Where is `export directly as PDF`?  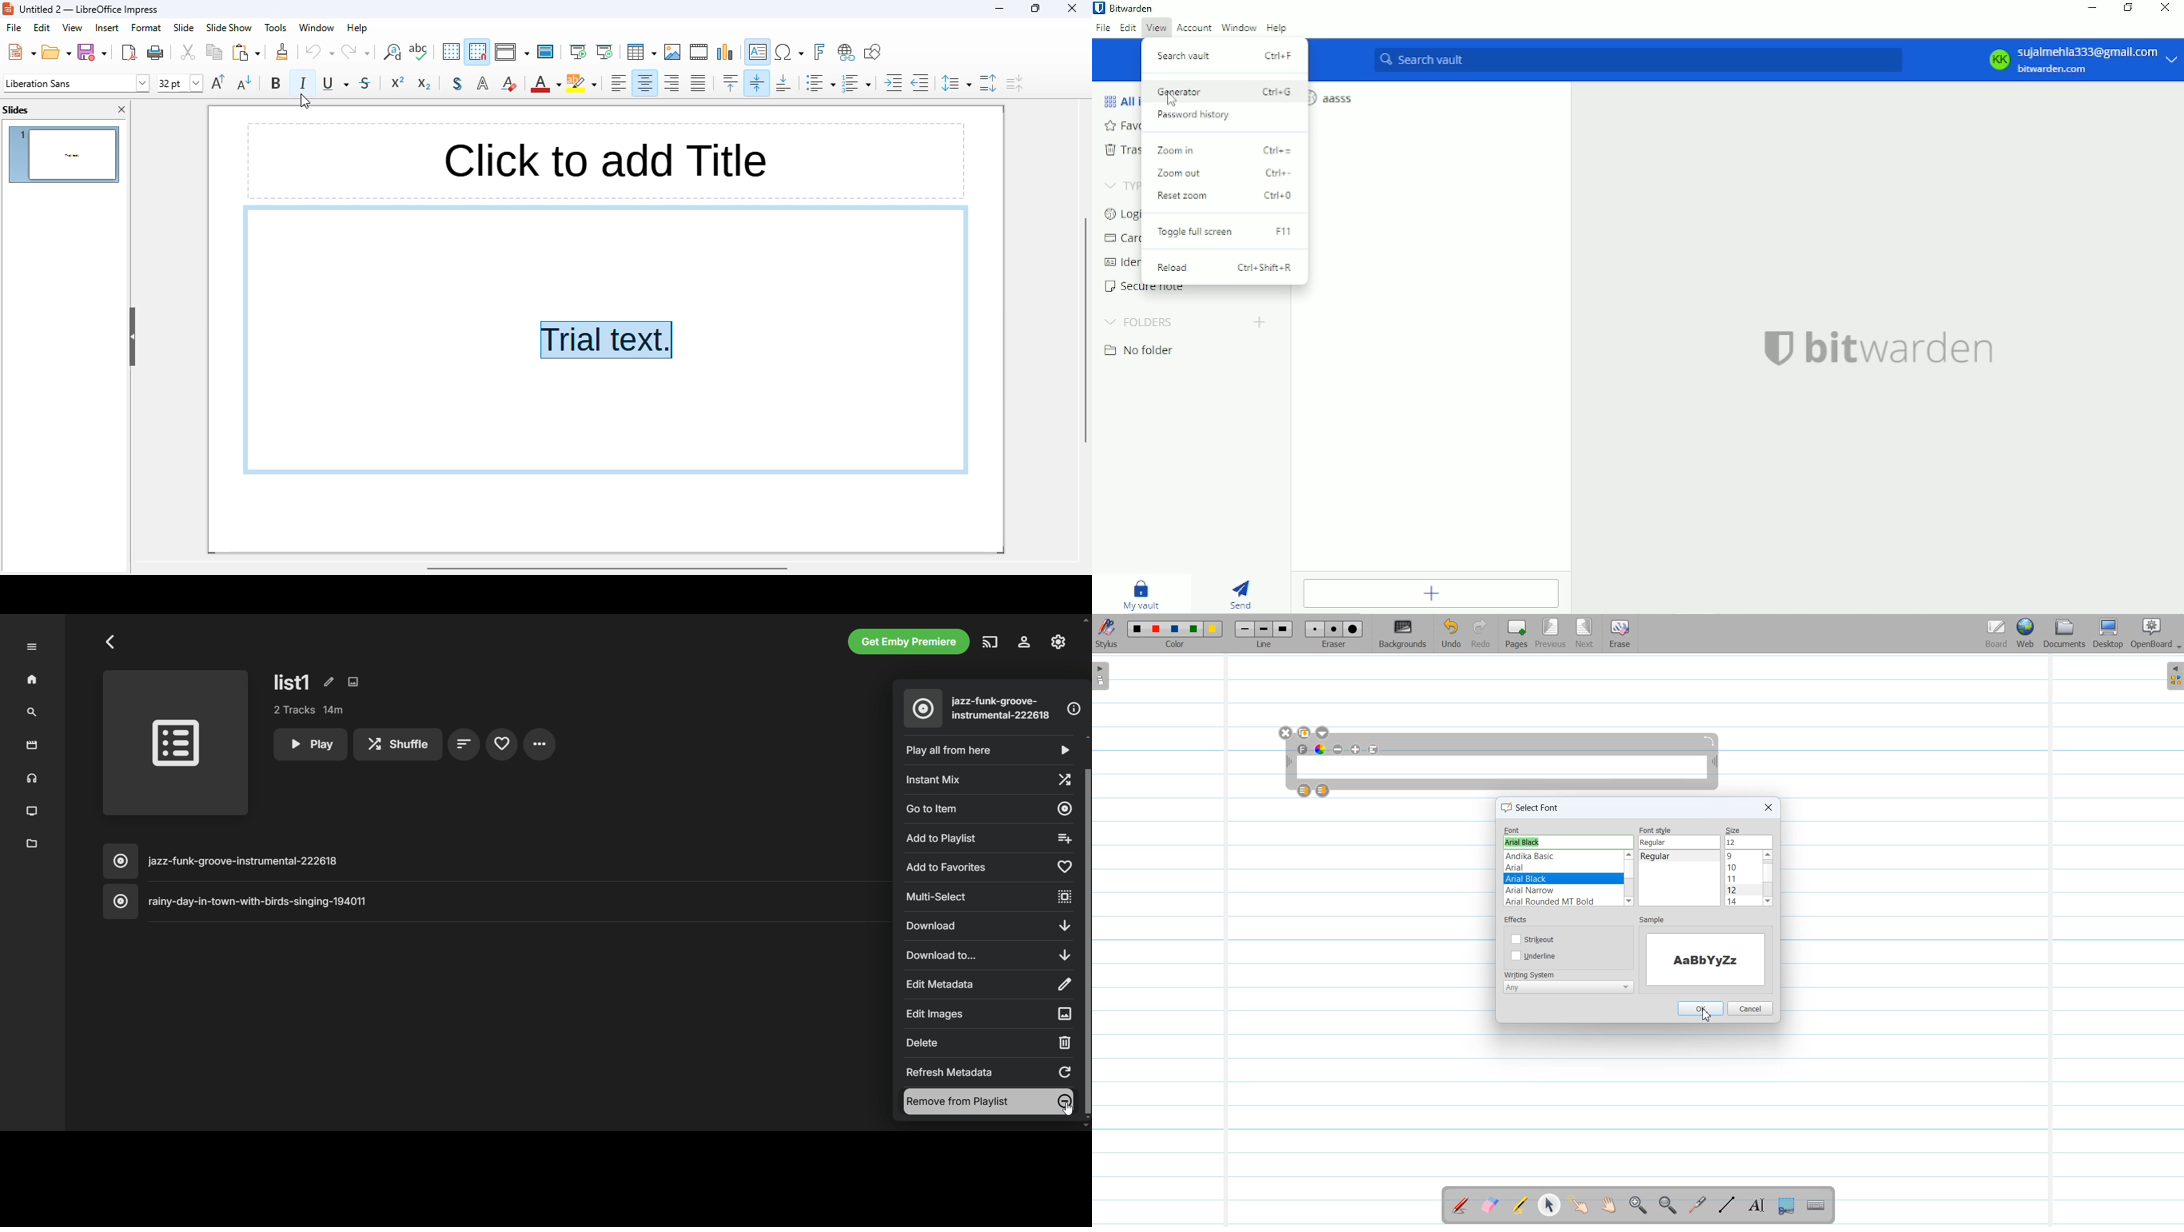 export directly as PDF is located at coordinates (130, 52).